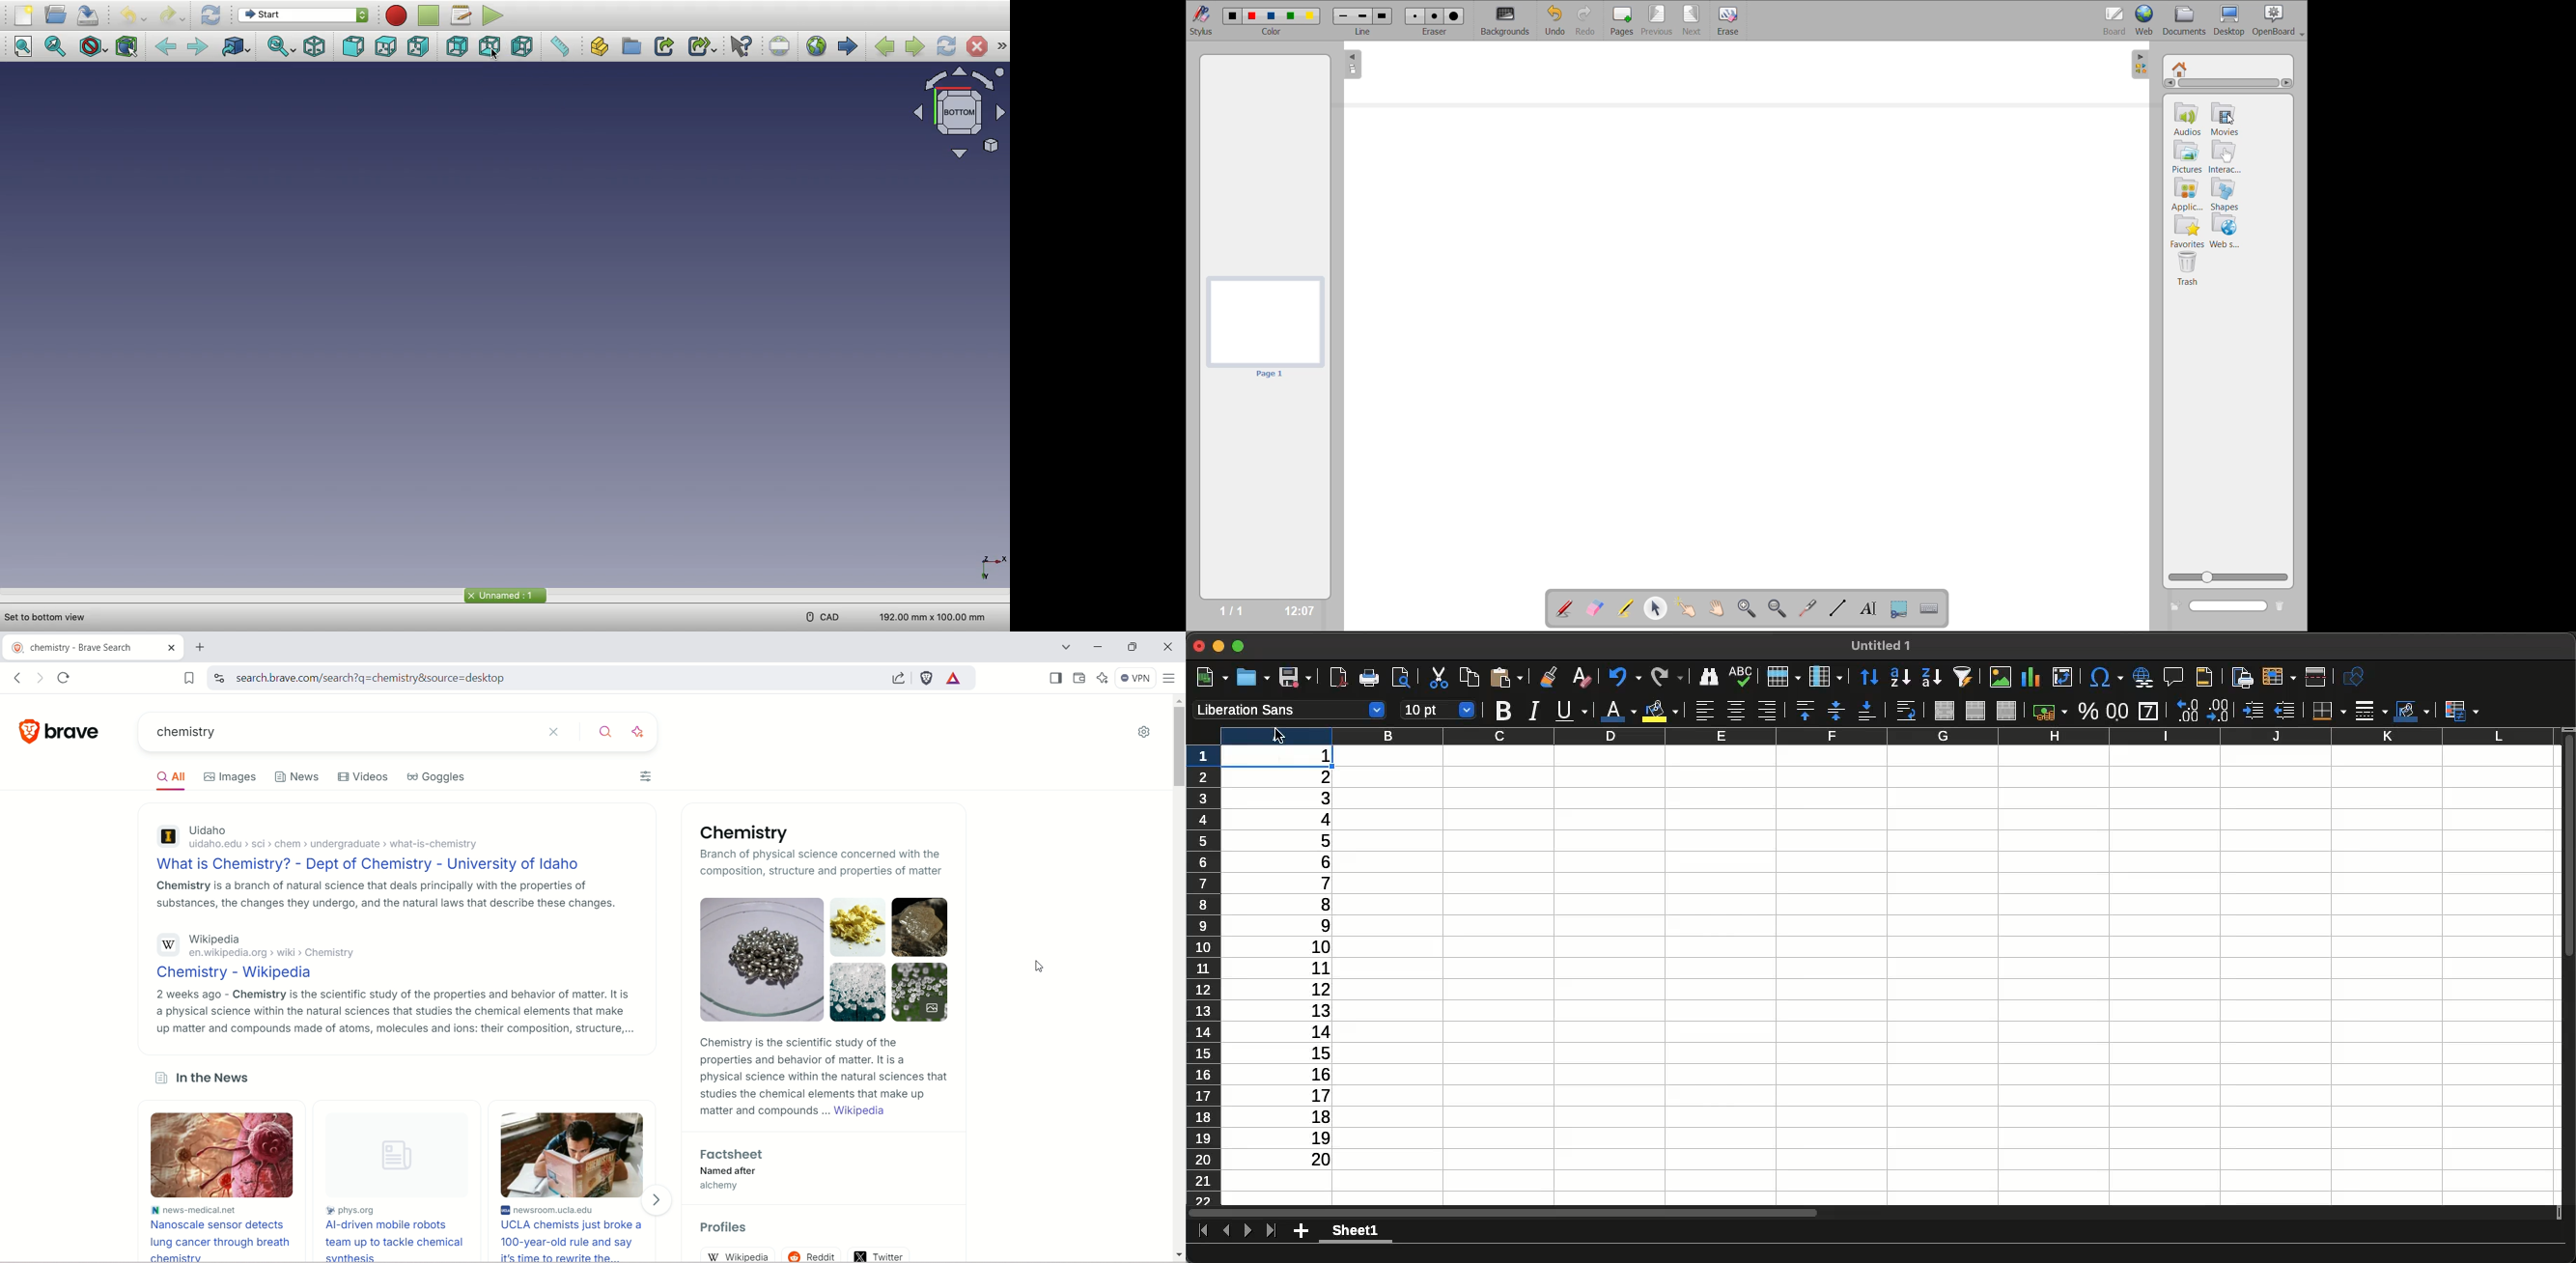  I want to click on 19, so click(1320, 1137).